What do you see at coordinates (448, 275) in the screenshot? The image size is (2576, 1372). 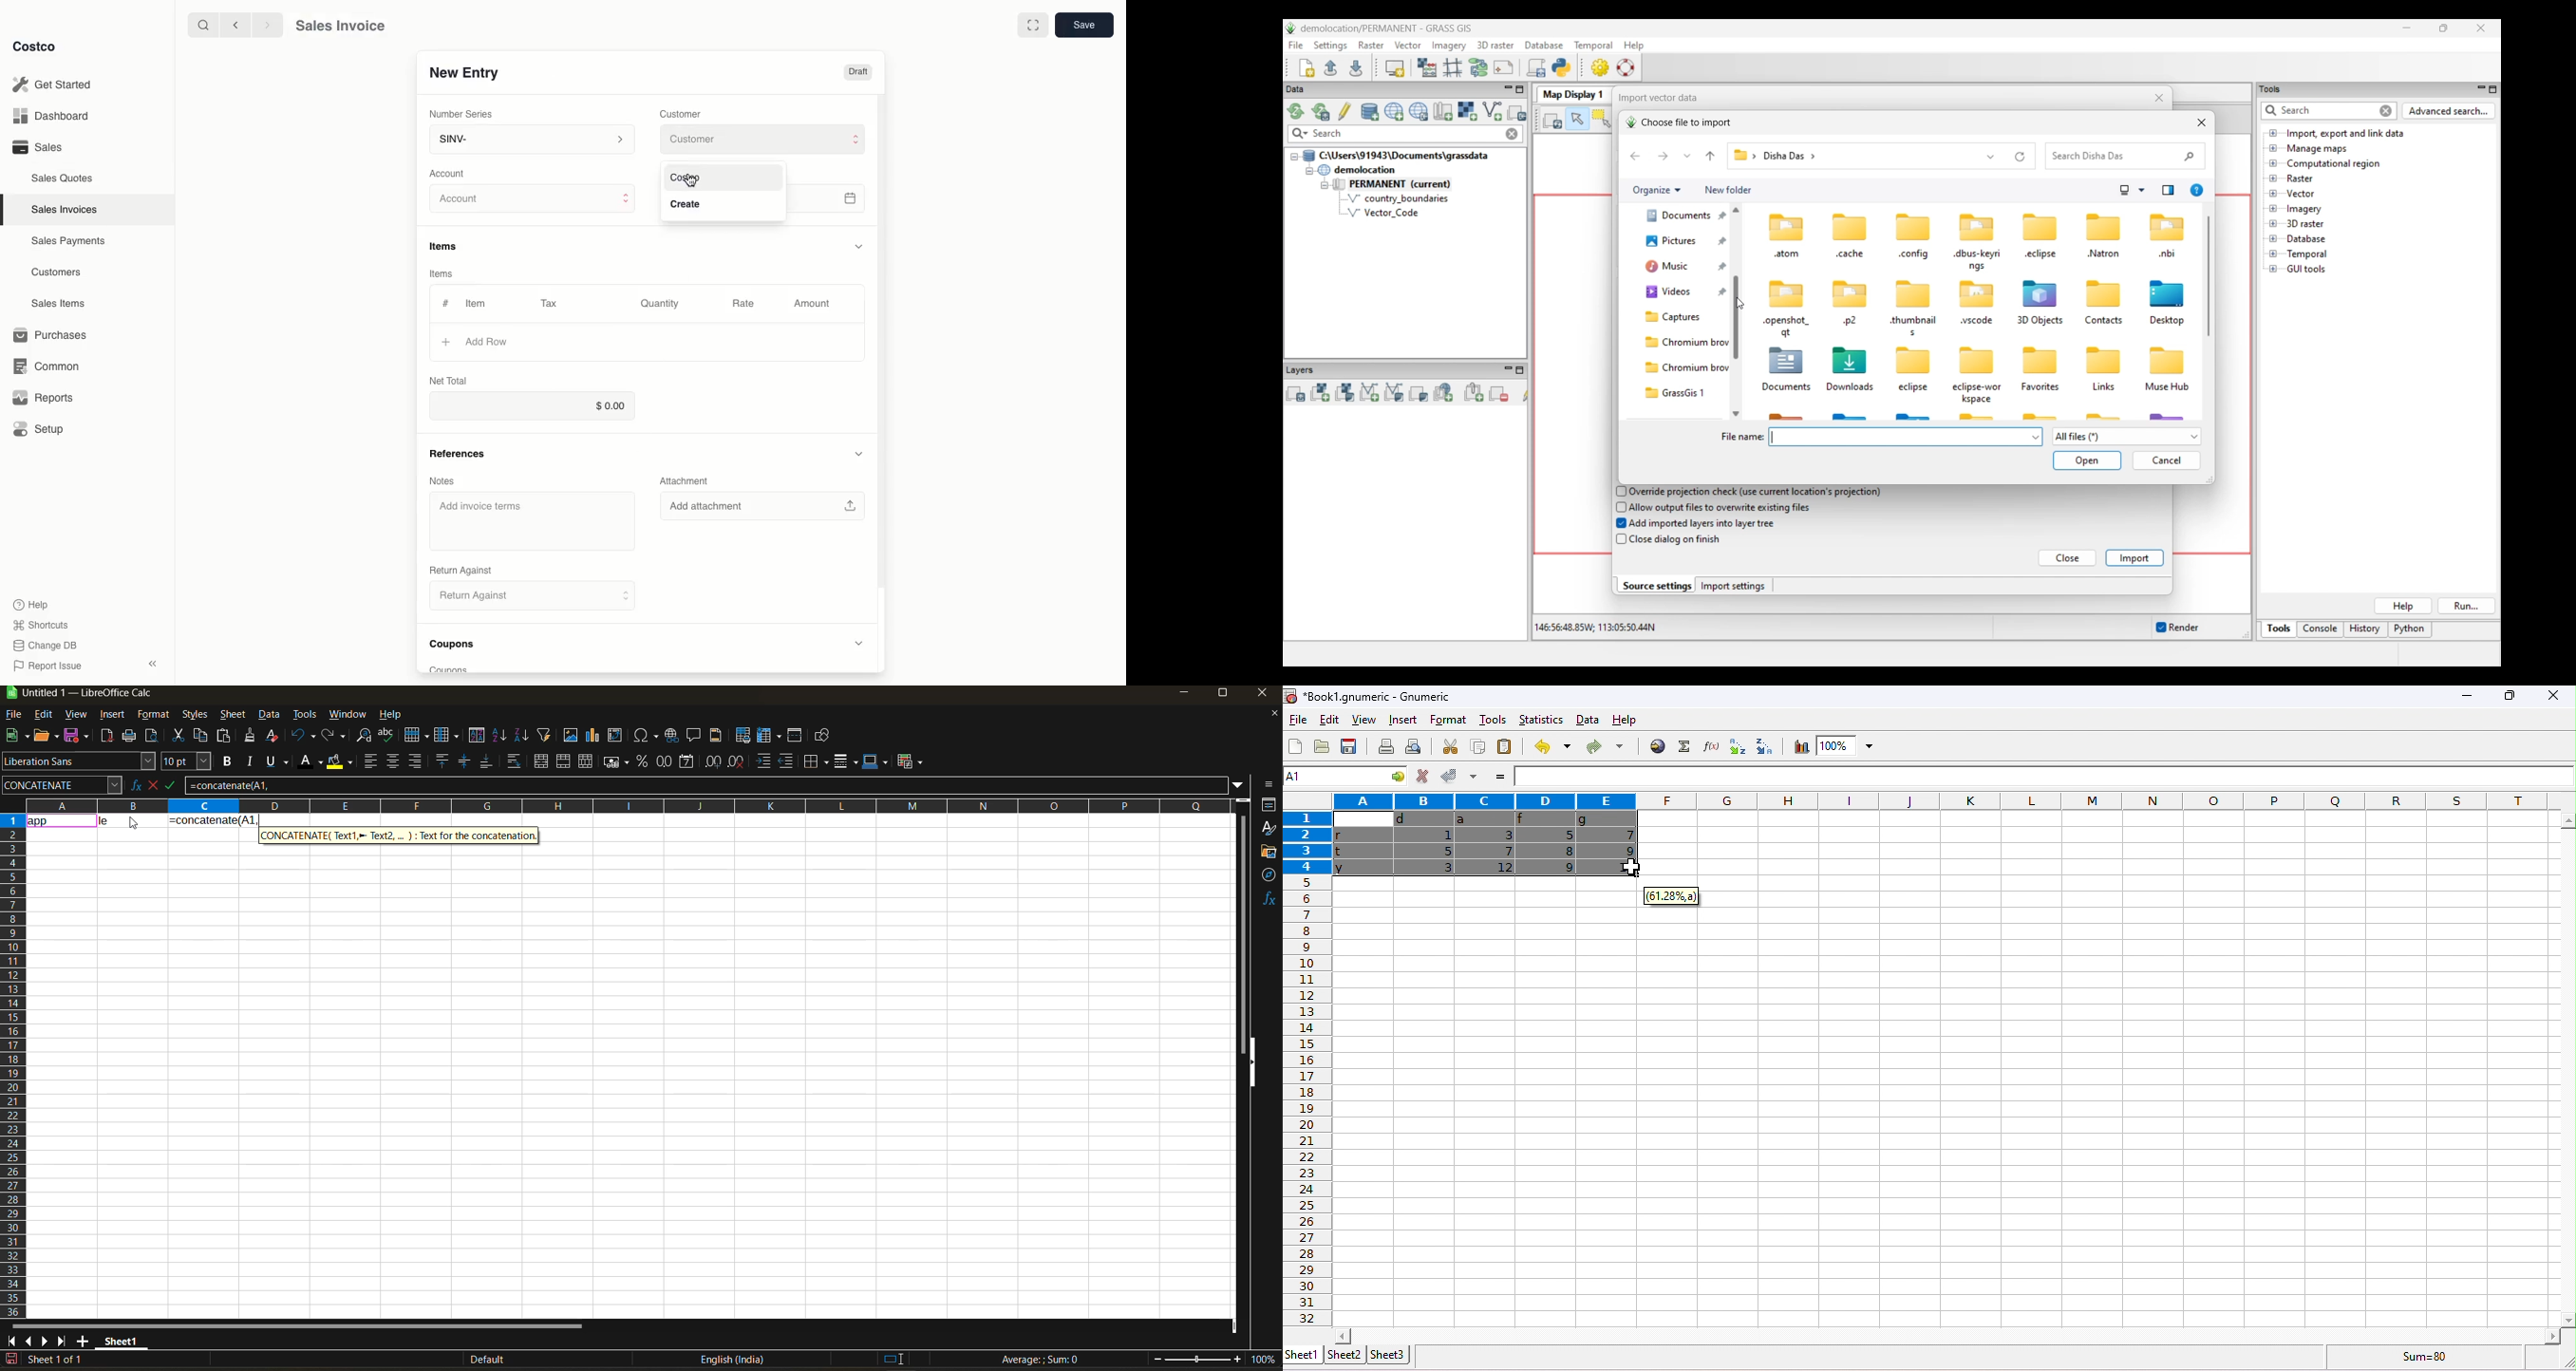 I see `Items` at bounding box center [448, 275].